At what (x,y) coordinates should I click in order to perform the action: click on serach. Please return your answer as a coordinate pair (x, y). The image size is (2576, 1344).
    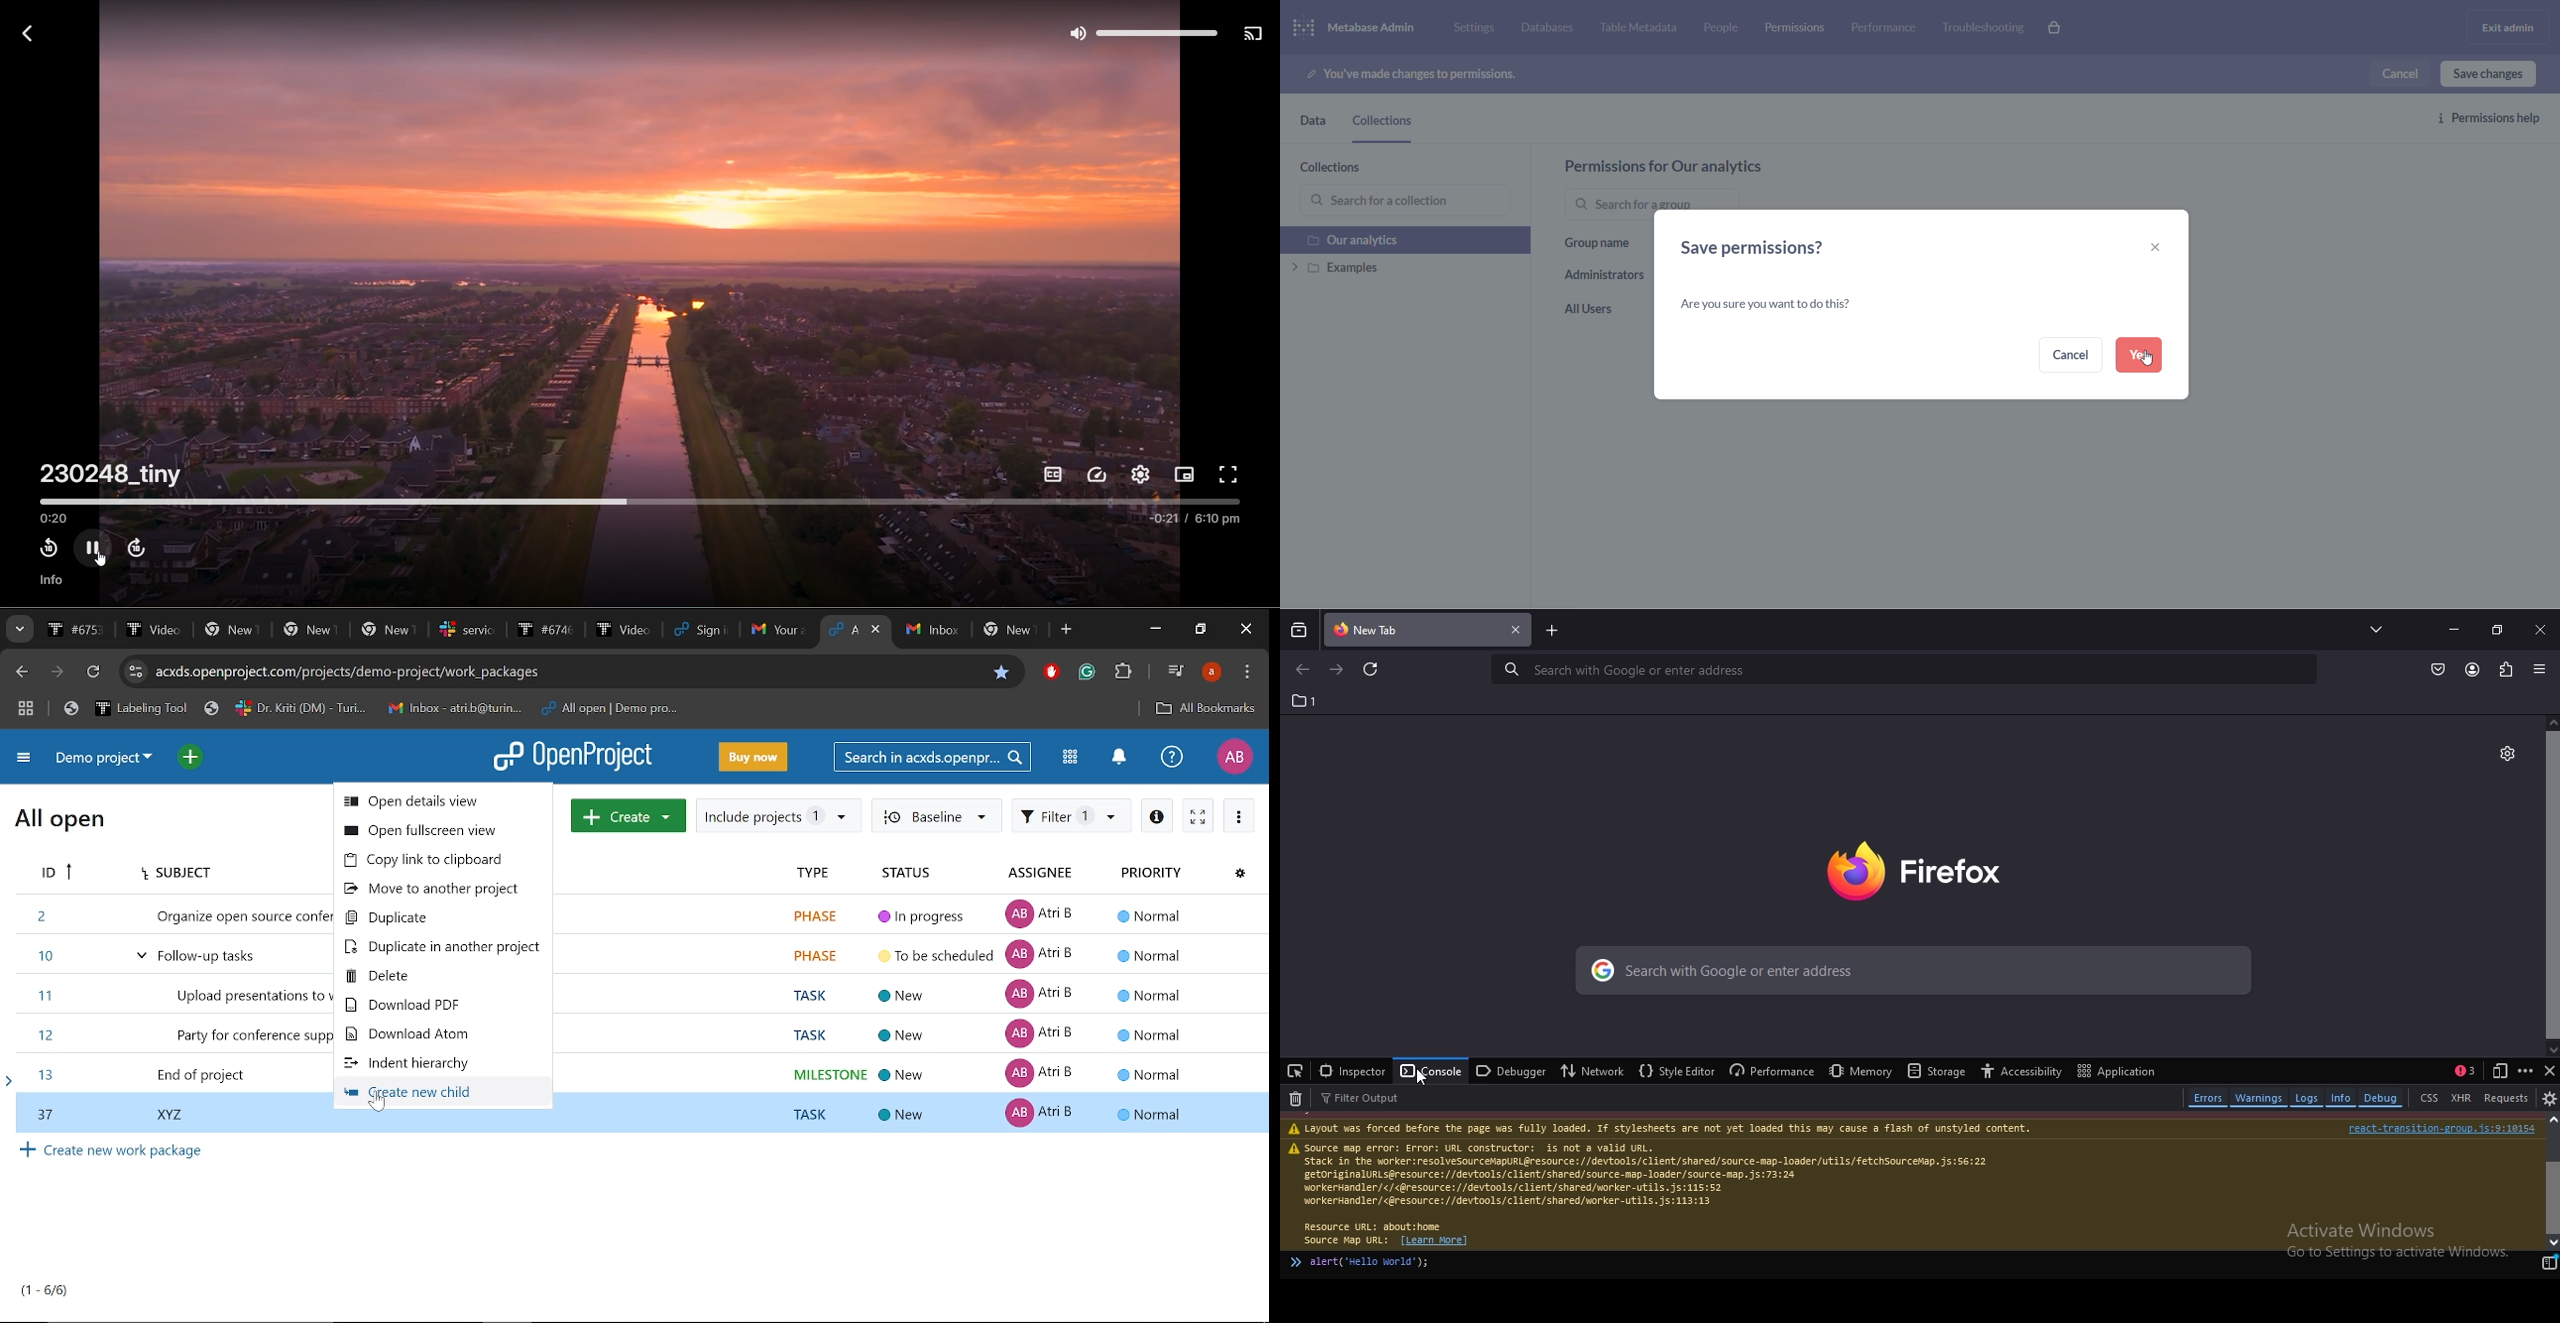
    Looking at the image, I should click on (1897, 669).